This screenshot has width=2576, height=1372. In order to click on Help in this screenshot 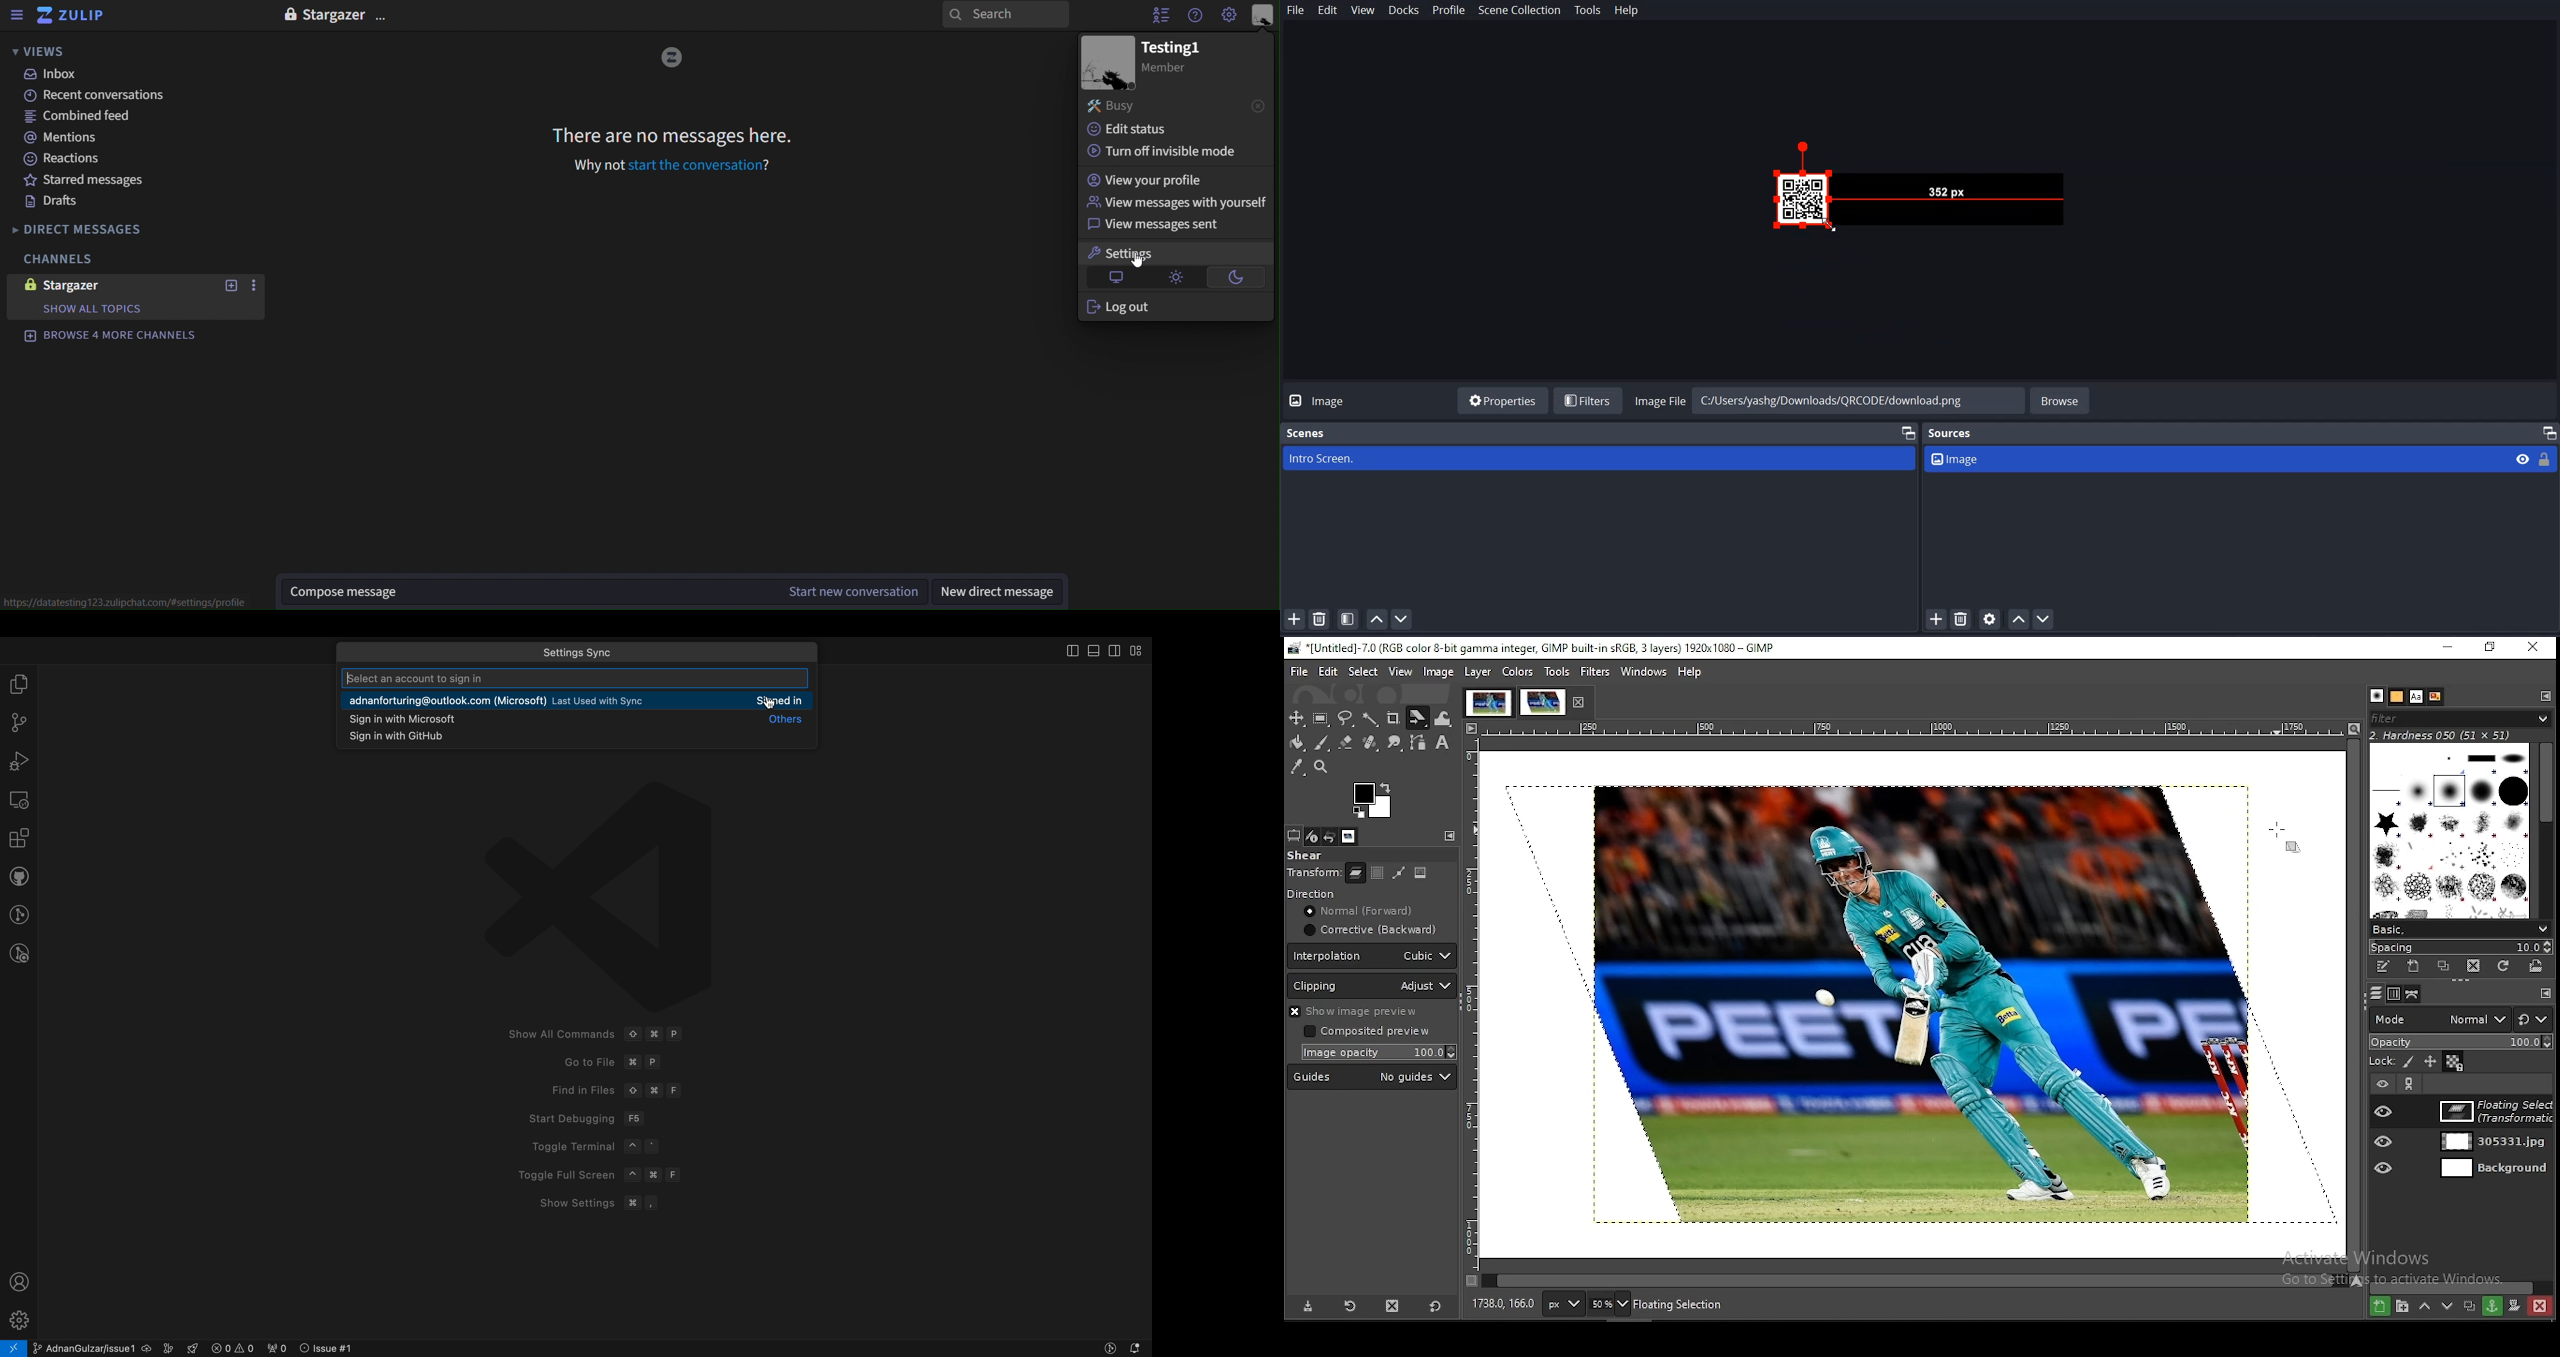, I will do `click(1627, 11)`.